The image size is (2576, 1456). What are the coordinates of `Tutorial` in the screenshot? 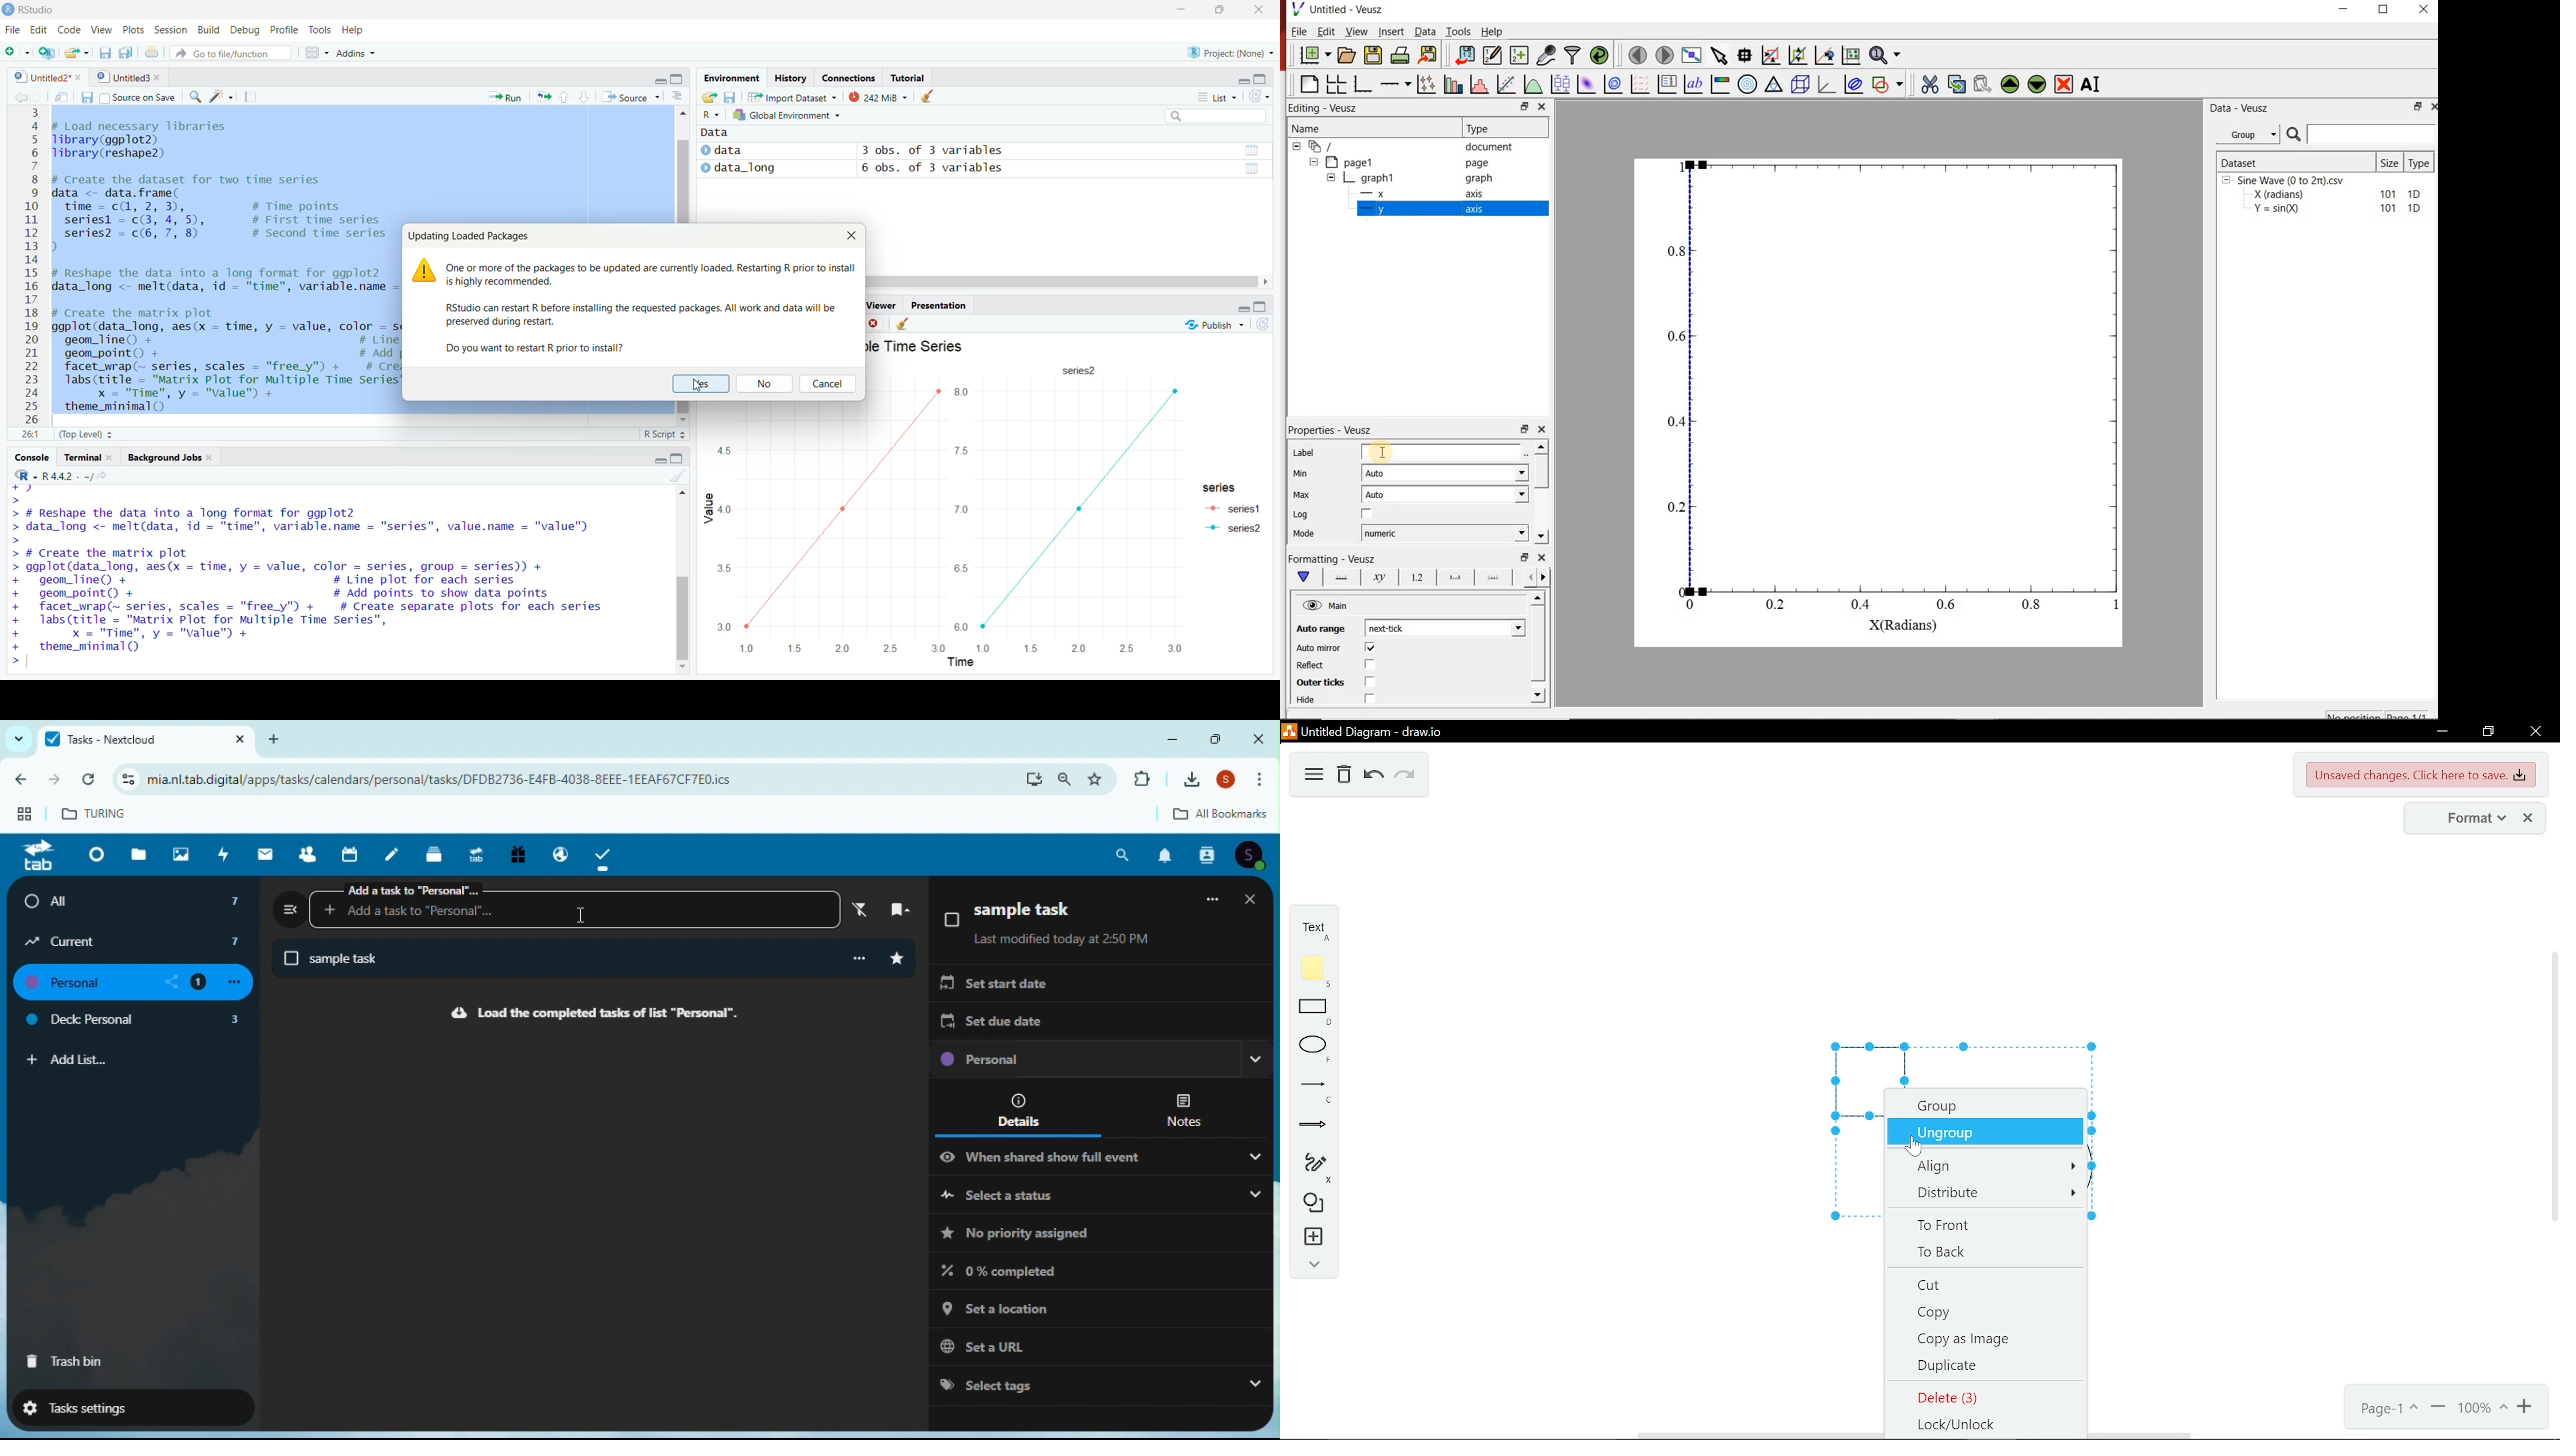 It's located at (908, 78).